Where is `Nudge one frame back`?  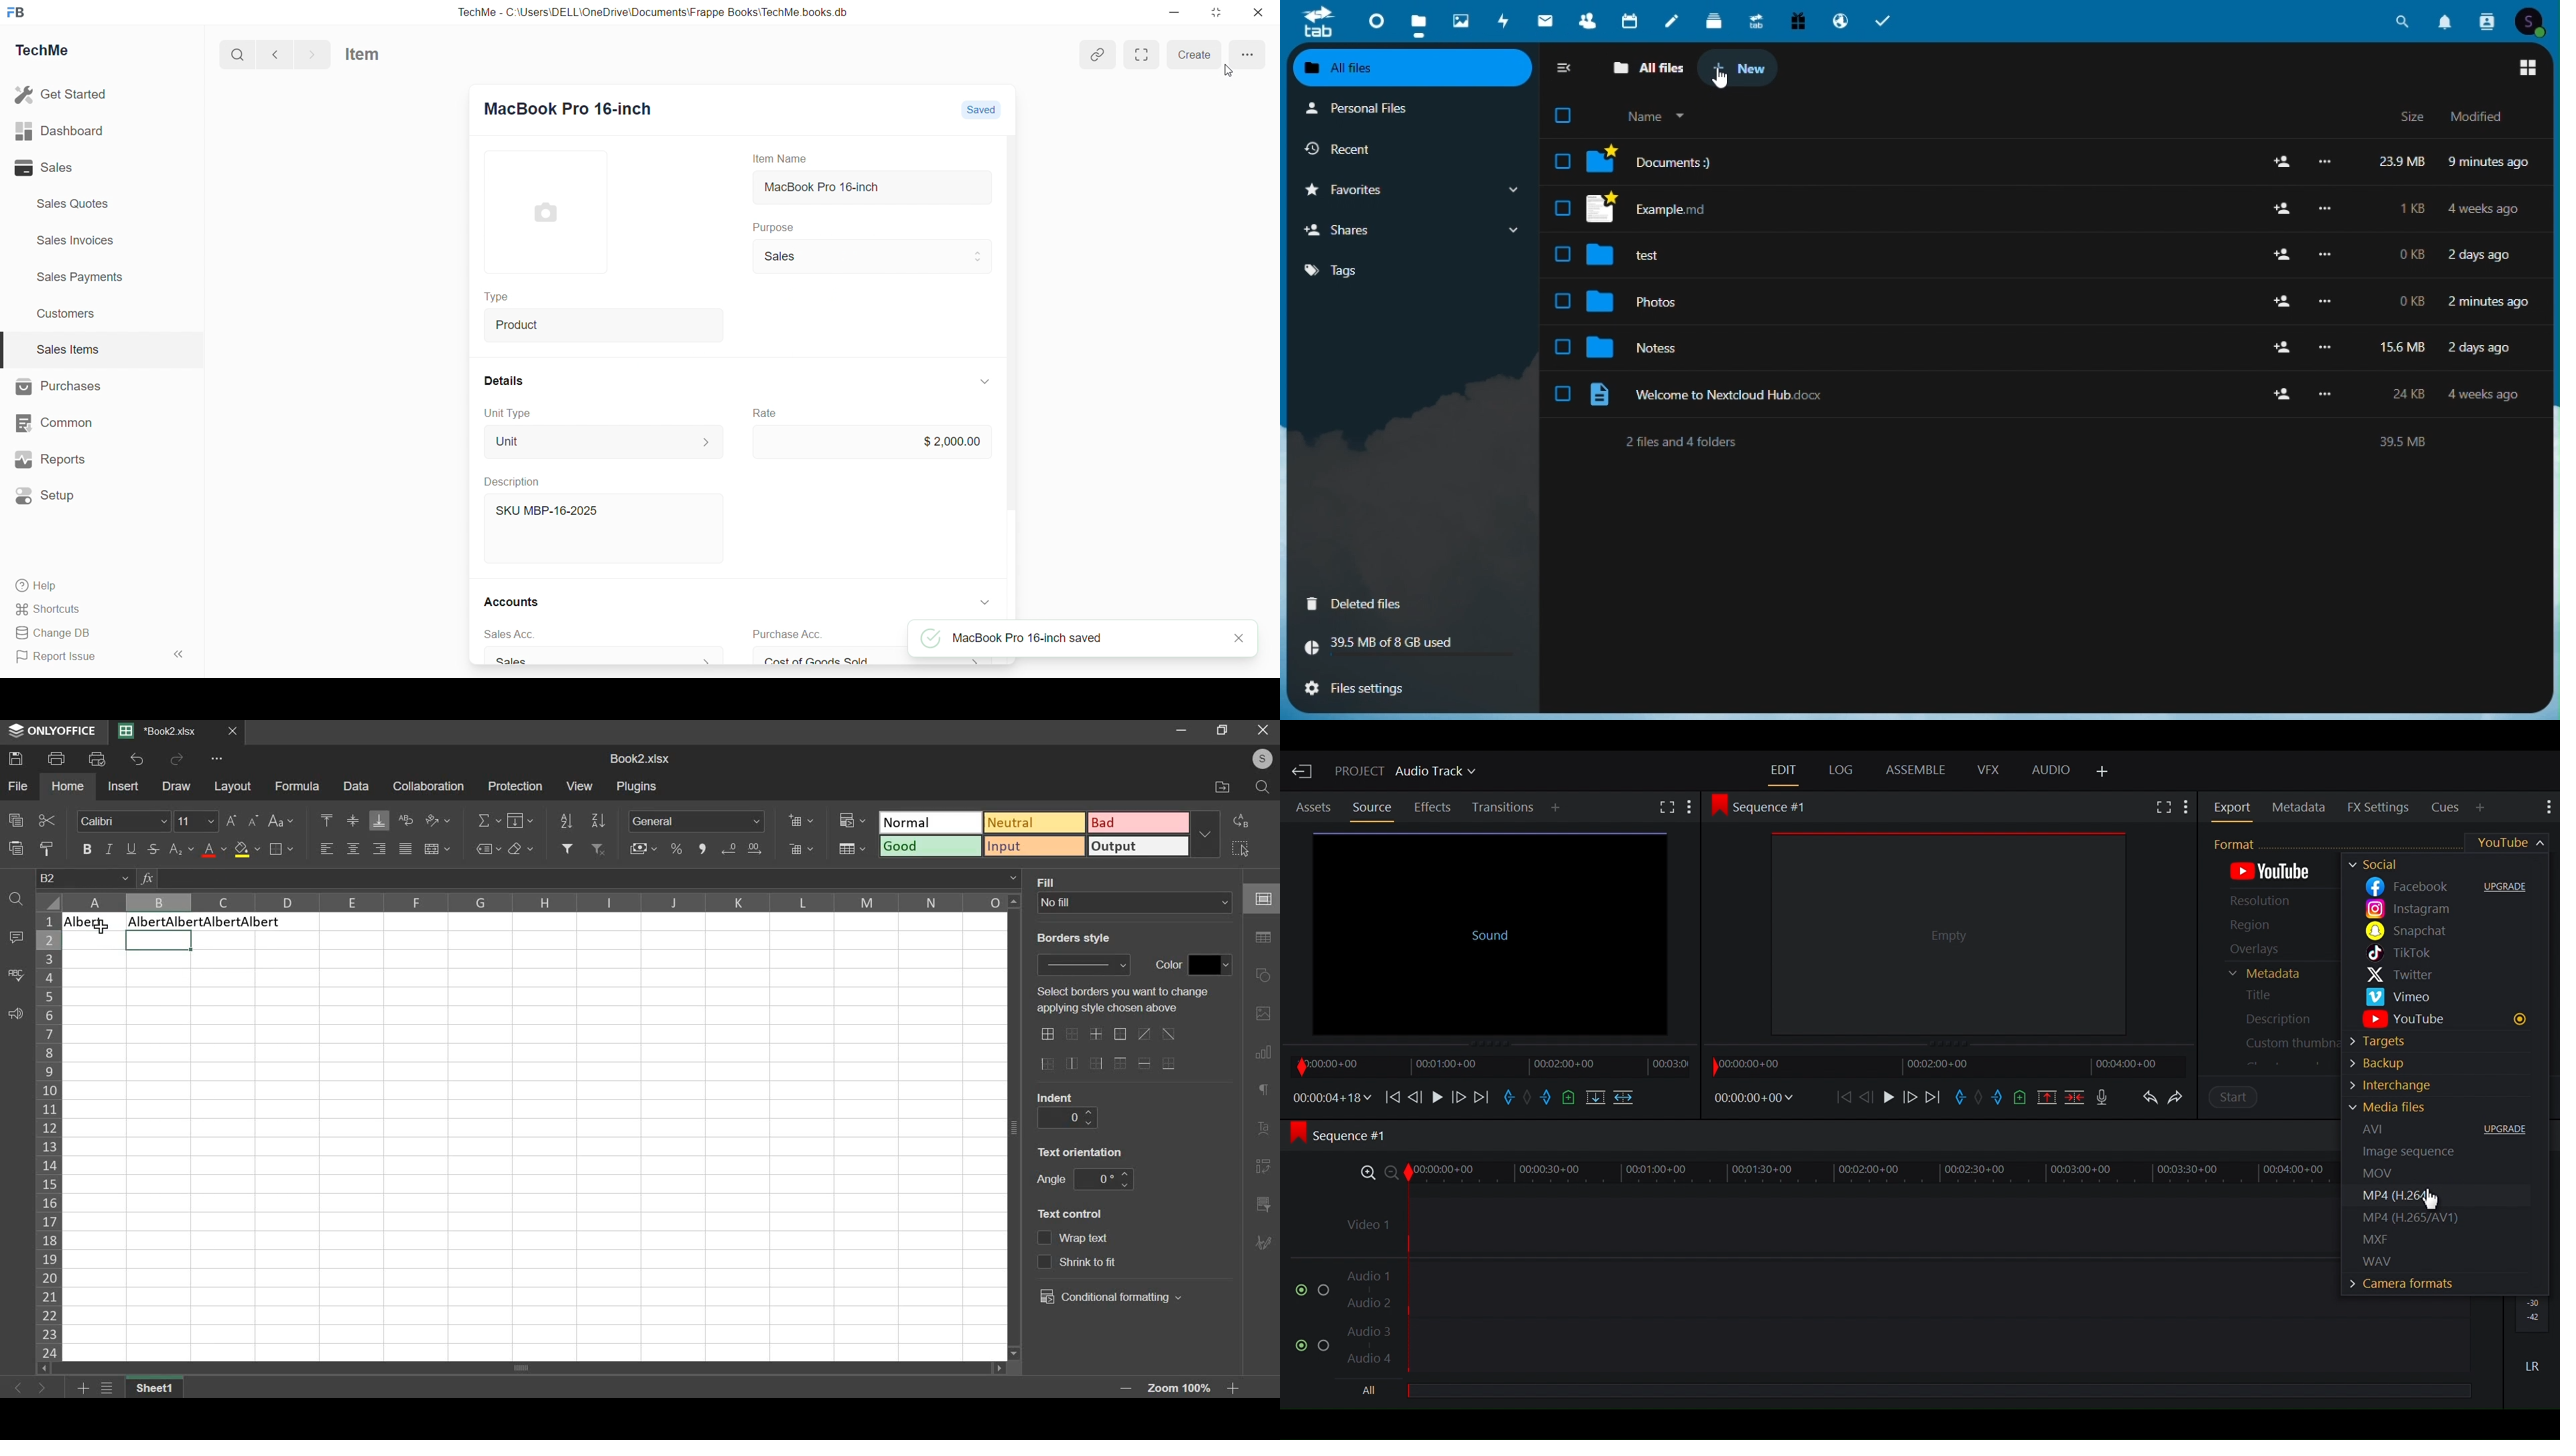 Nudge one frame back is located at coordinates (1870, 1096).